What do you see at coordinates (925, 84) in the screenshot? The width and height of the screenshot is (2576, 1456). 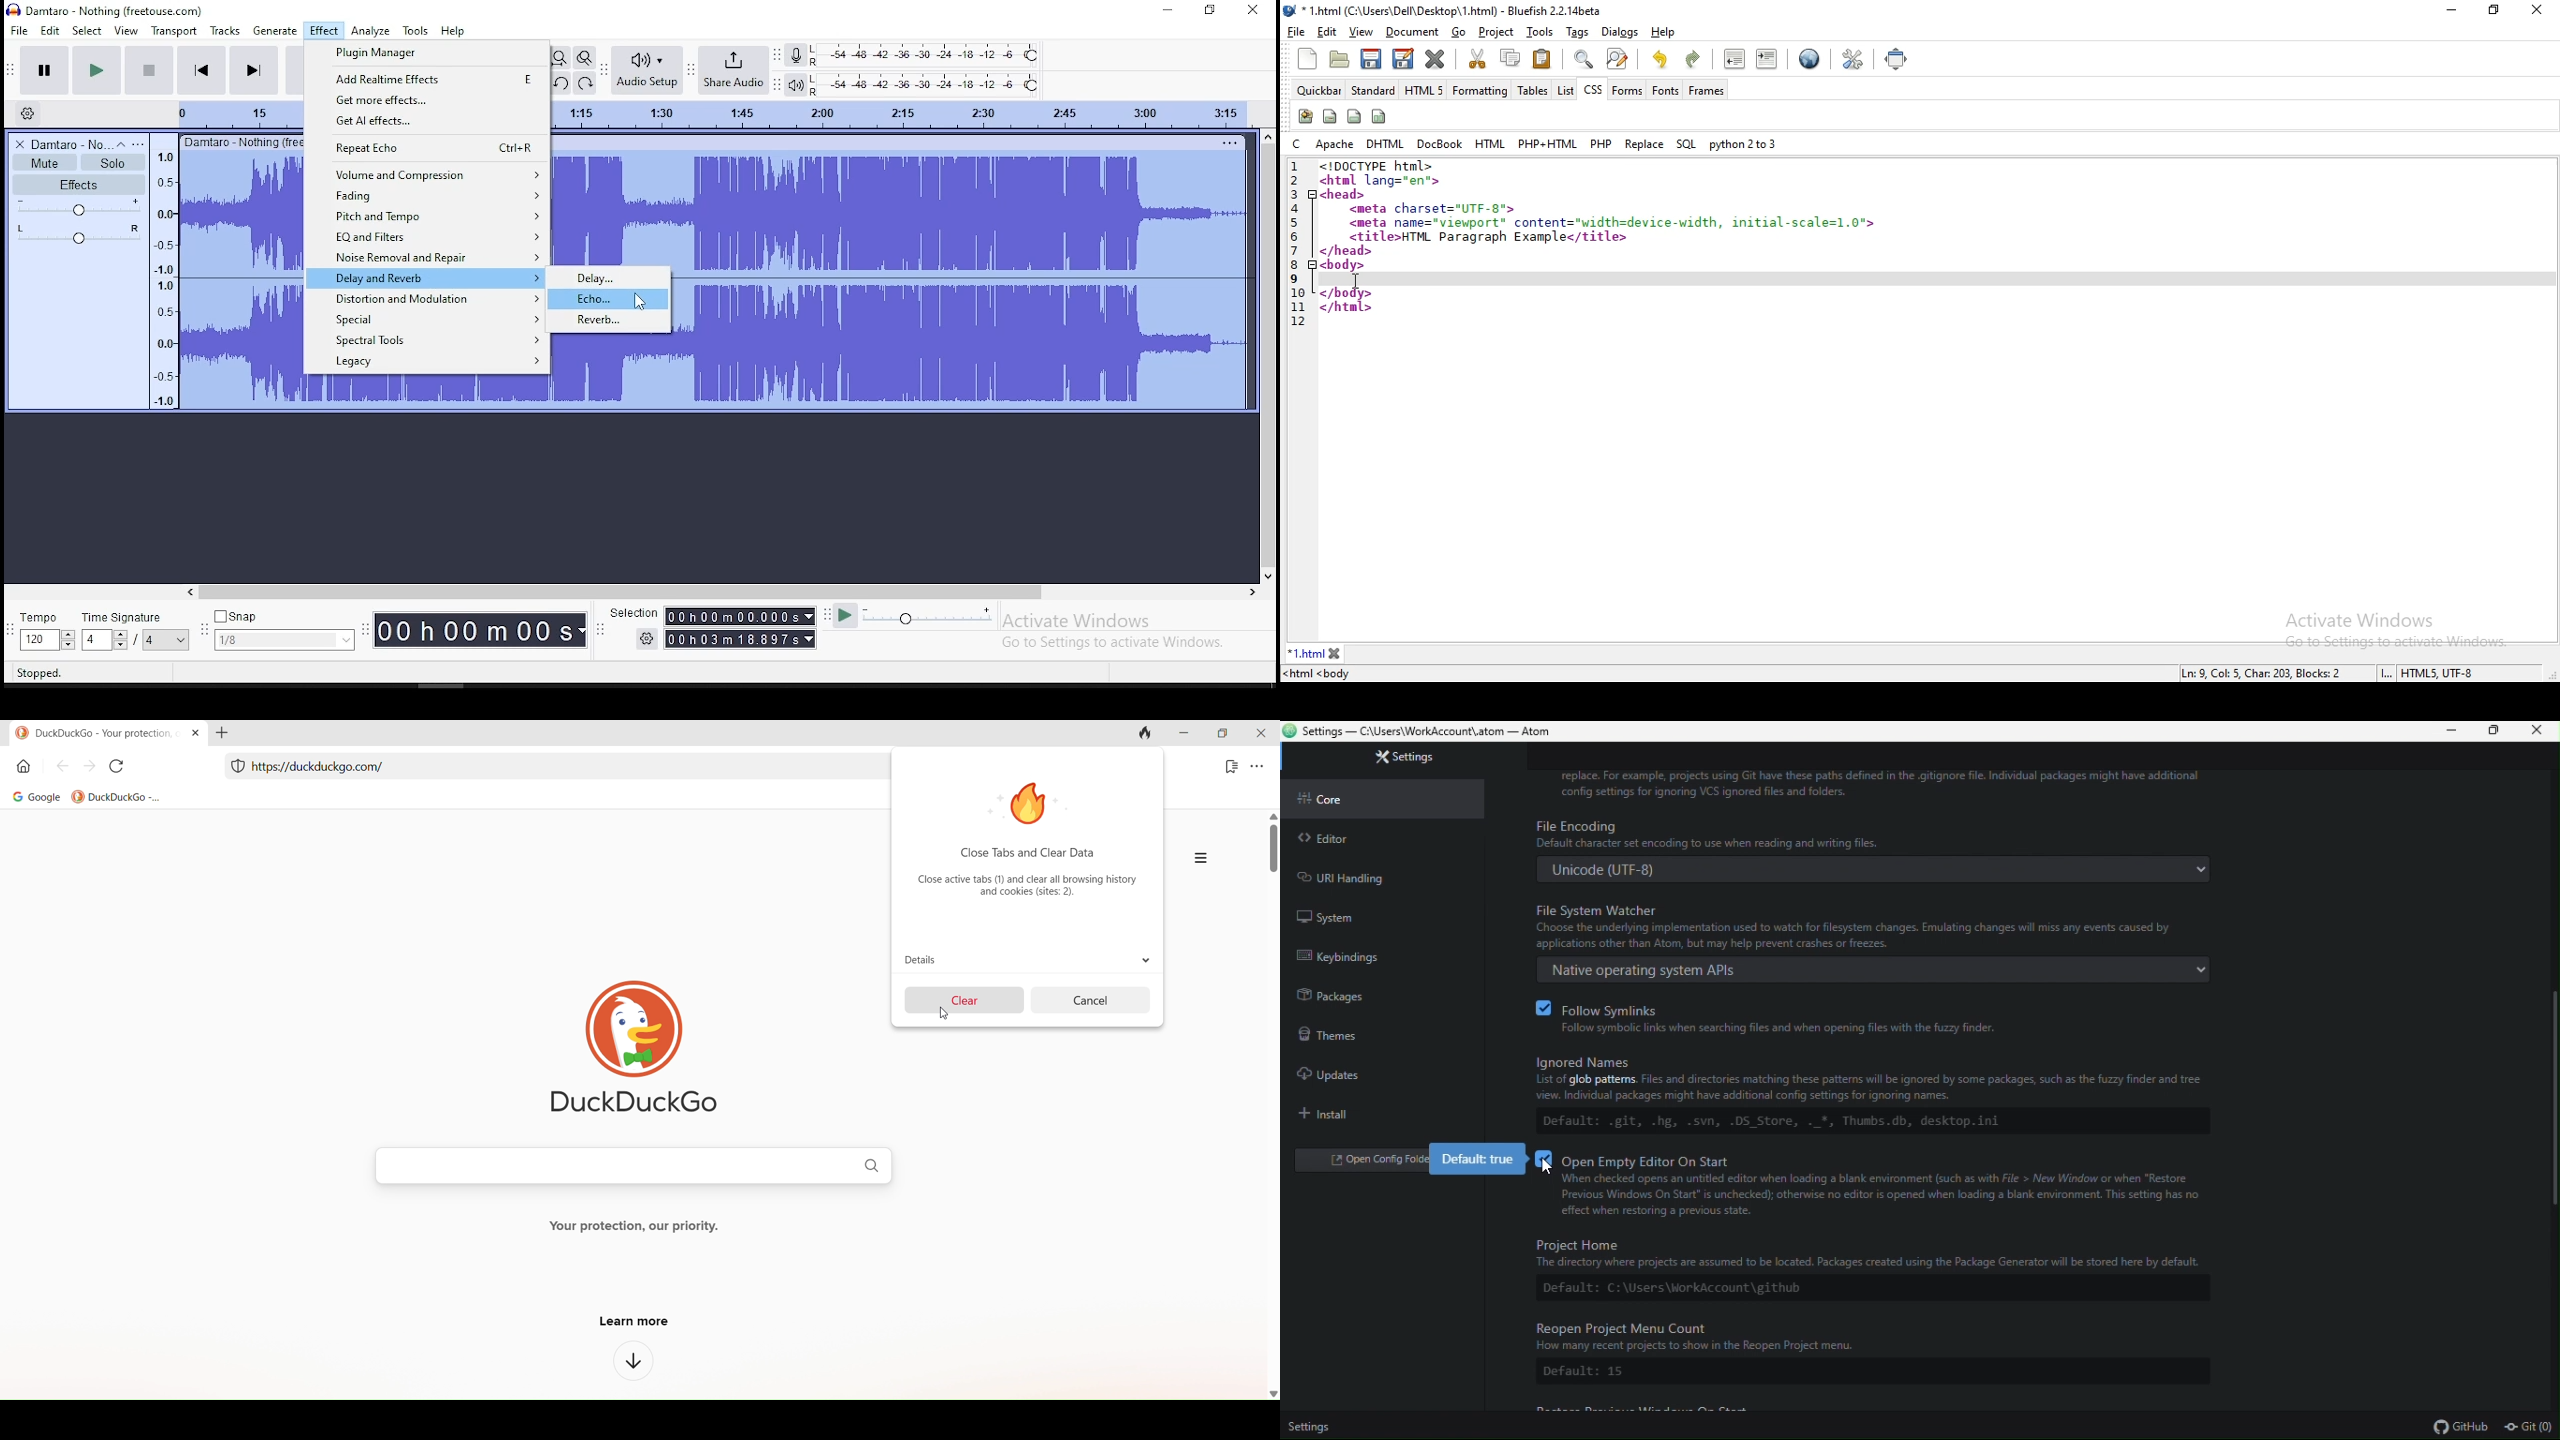 I see `playback level` at bounding box center [925, 84].